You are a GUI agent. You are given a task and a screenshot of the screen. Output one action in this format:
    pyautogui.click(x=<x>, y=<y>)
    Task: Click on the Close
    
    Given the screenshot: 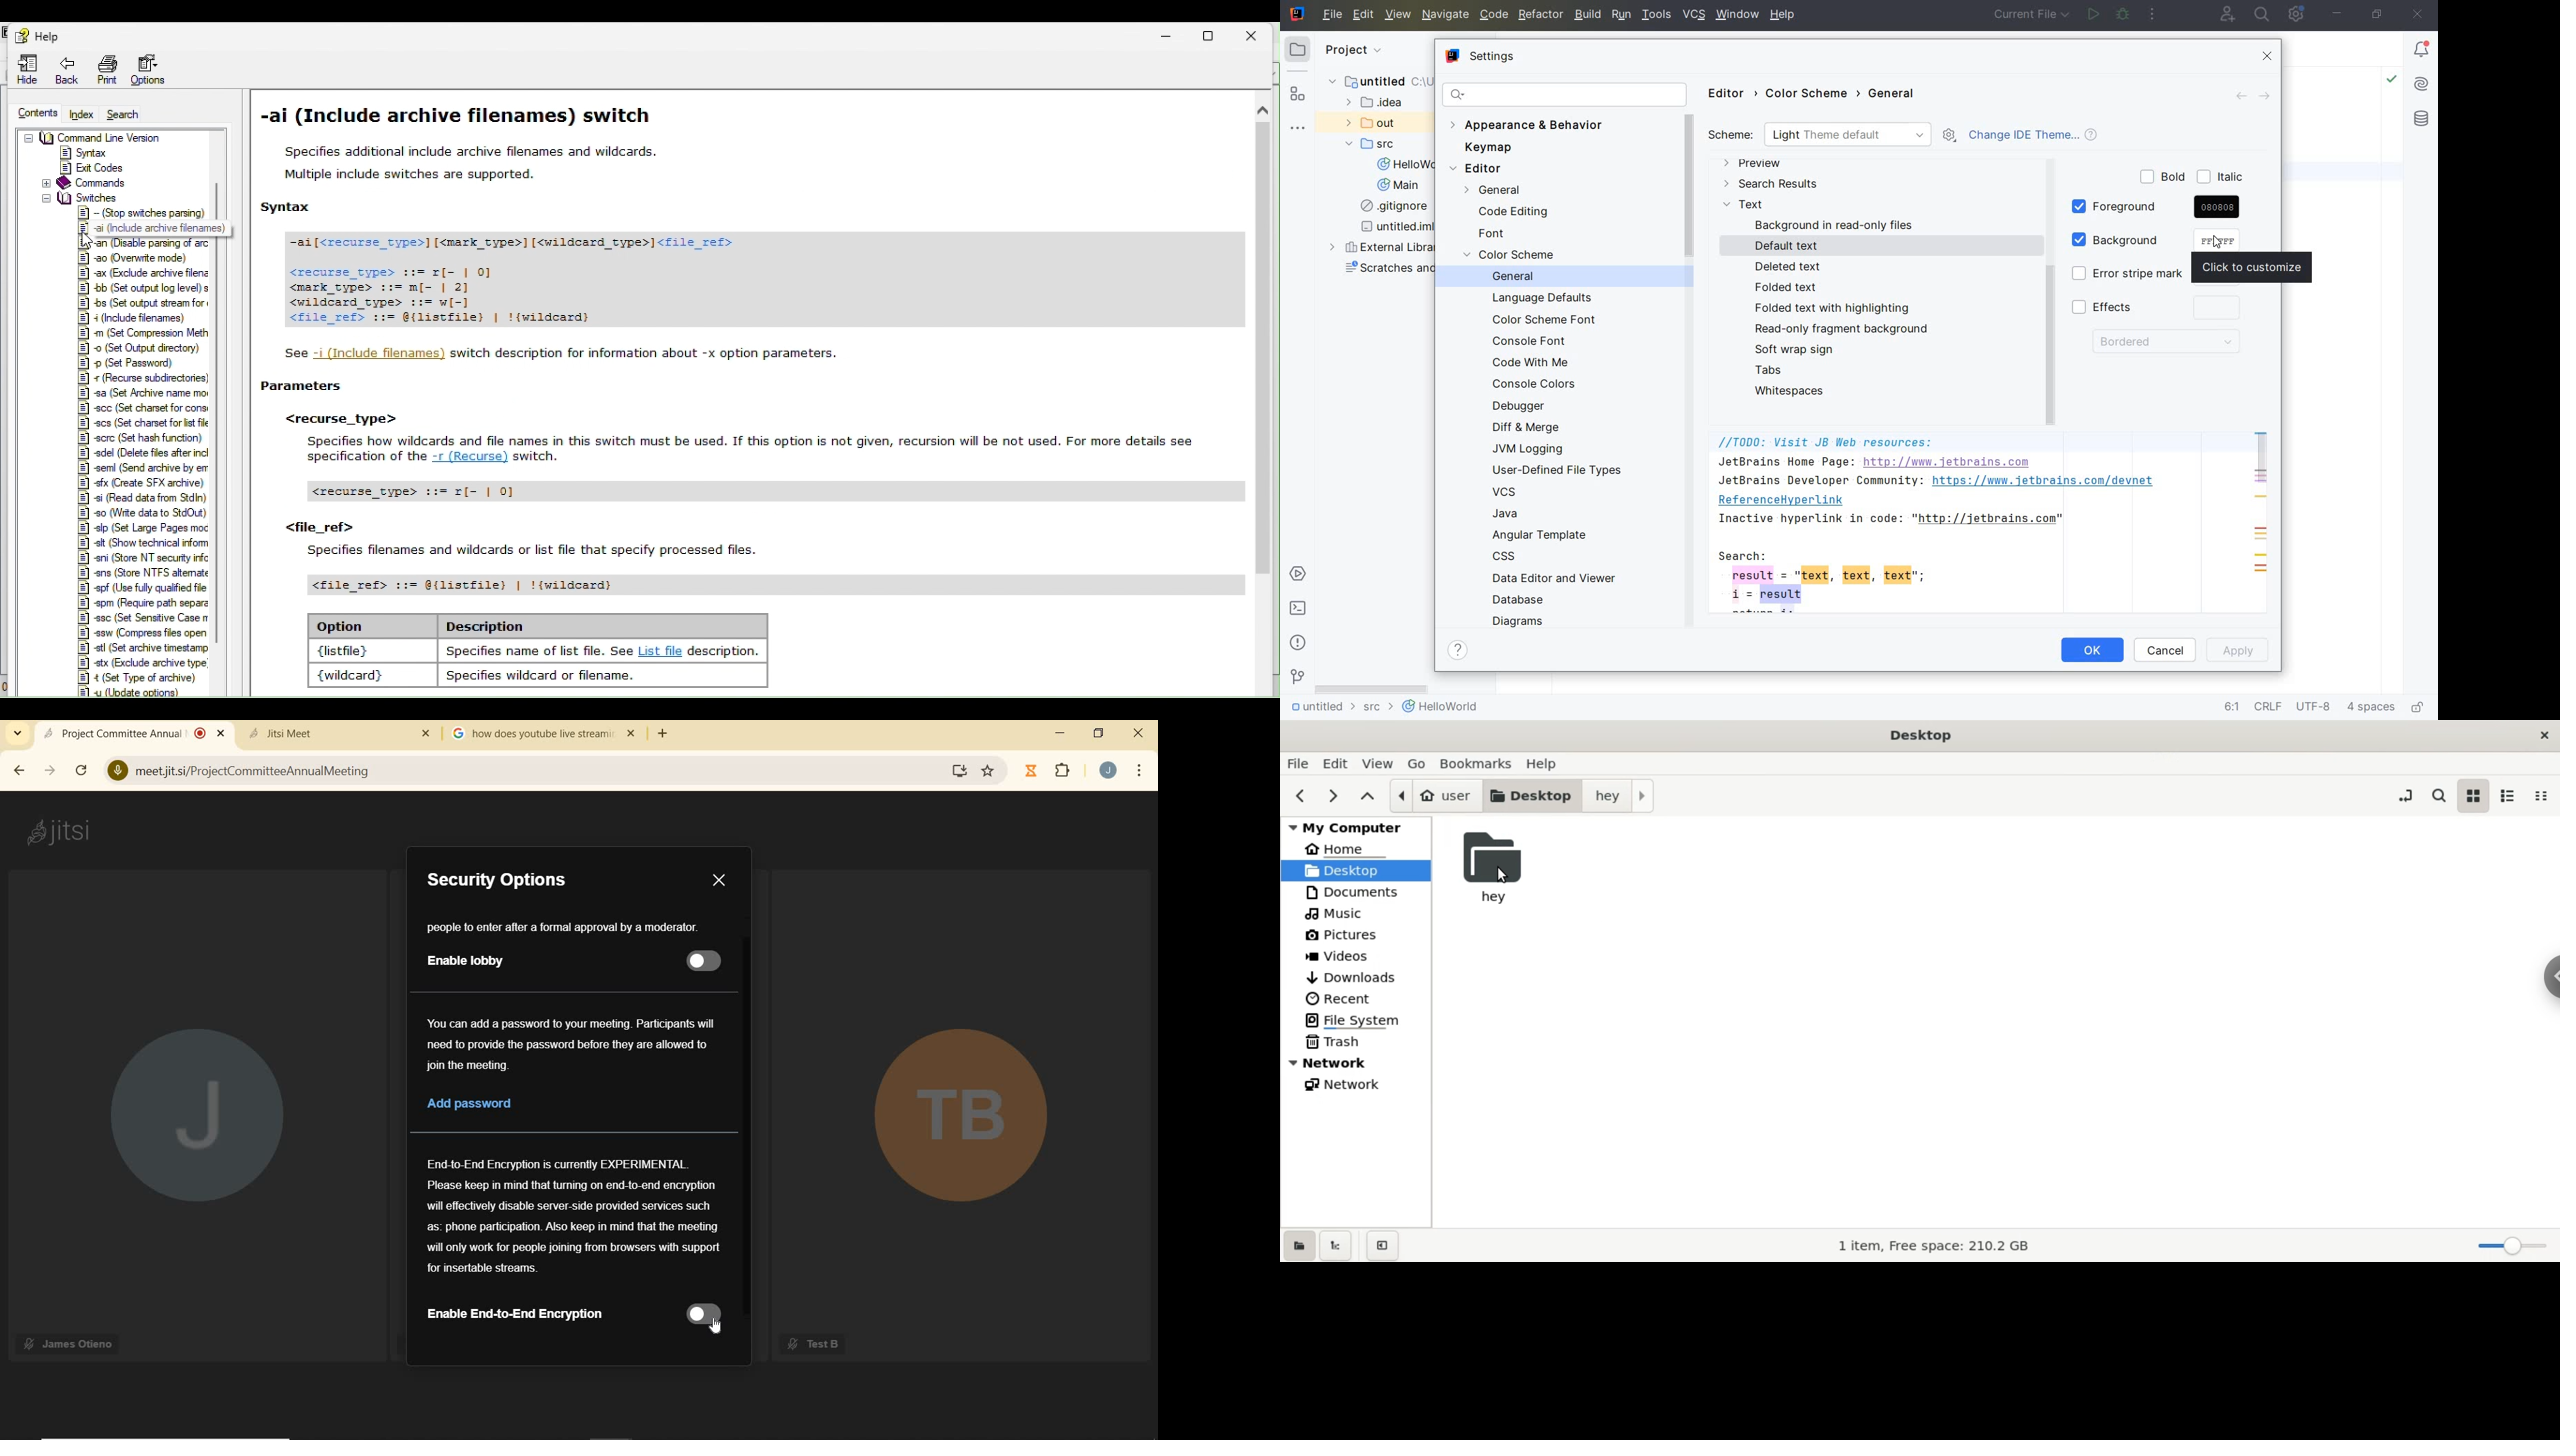 What is the action you would take?
    pyautogui.click(x=720, y=878)
    